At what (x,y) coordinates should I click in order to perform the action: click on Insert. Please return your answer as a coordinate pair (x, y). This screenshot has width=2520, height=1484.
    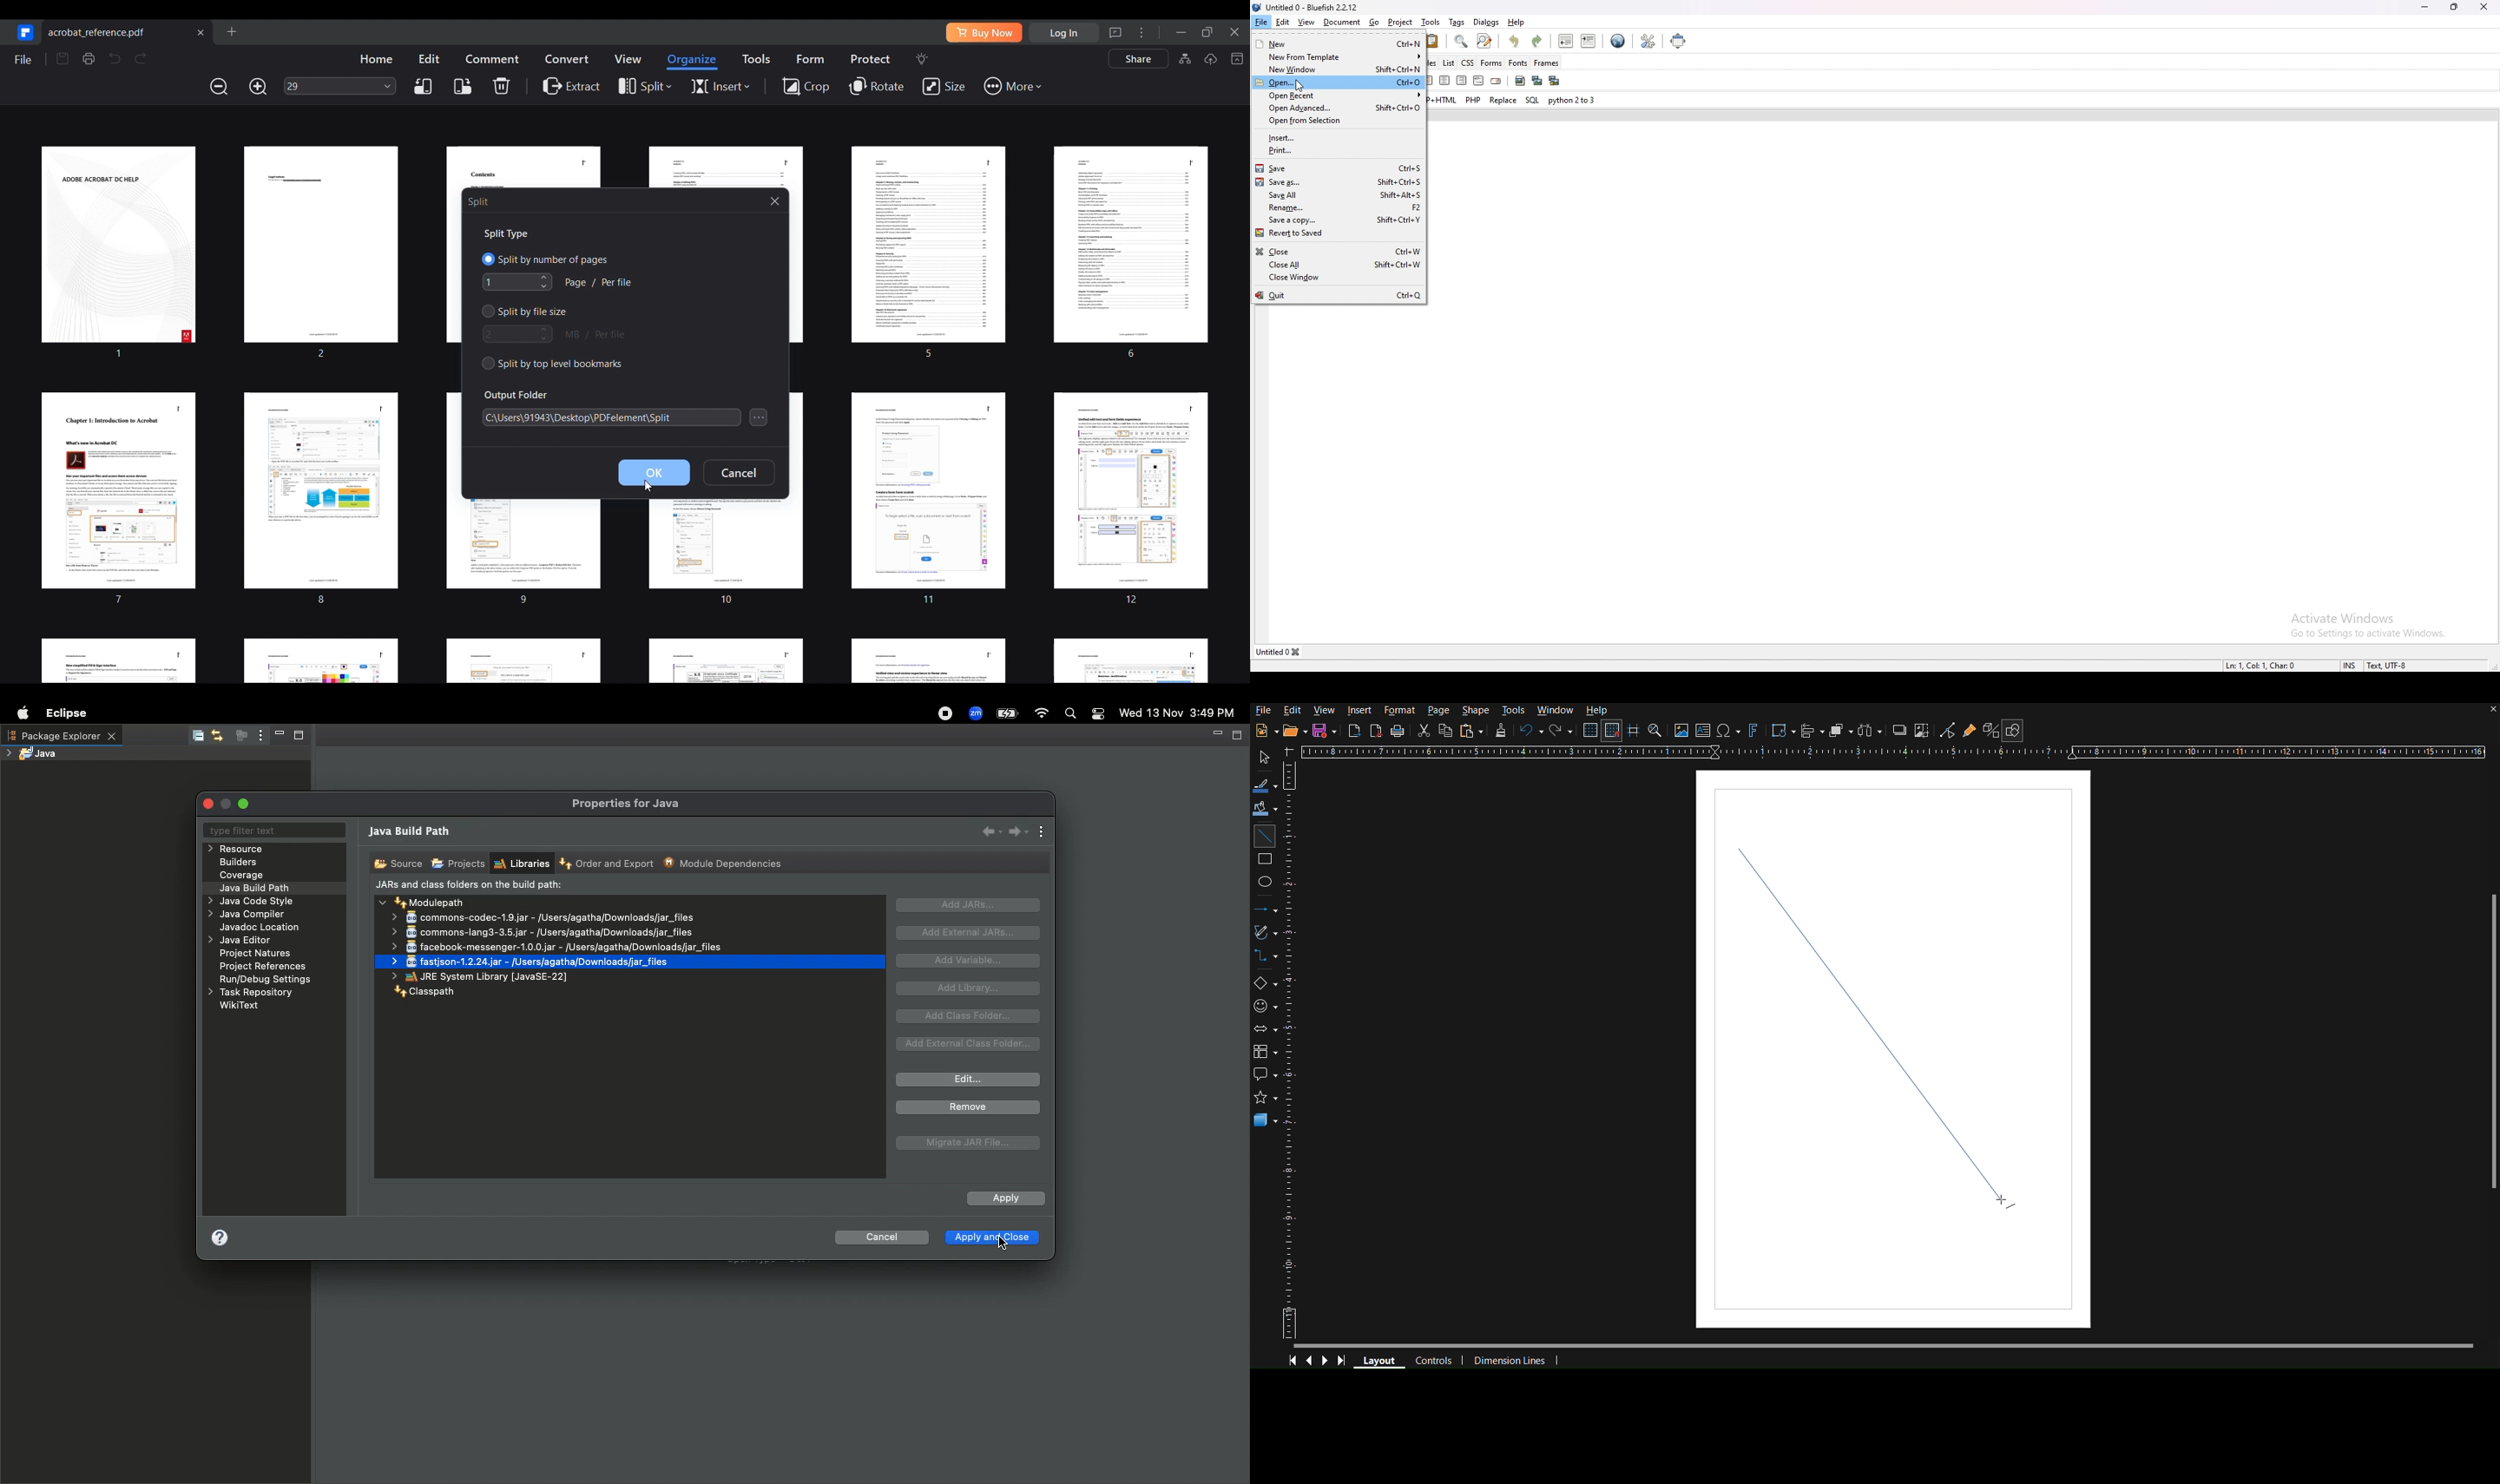
    Looking at the image, I should click on (1360, 711).